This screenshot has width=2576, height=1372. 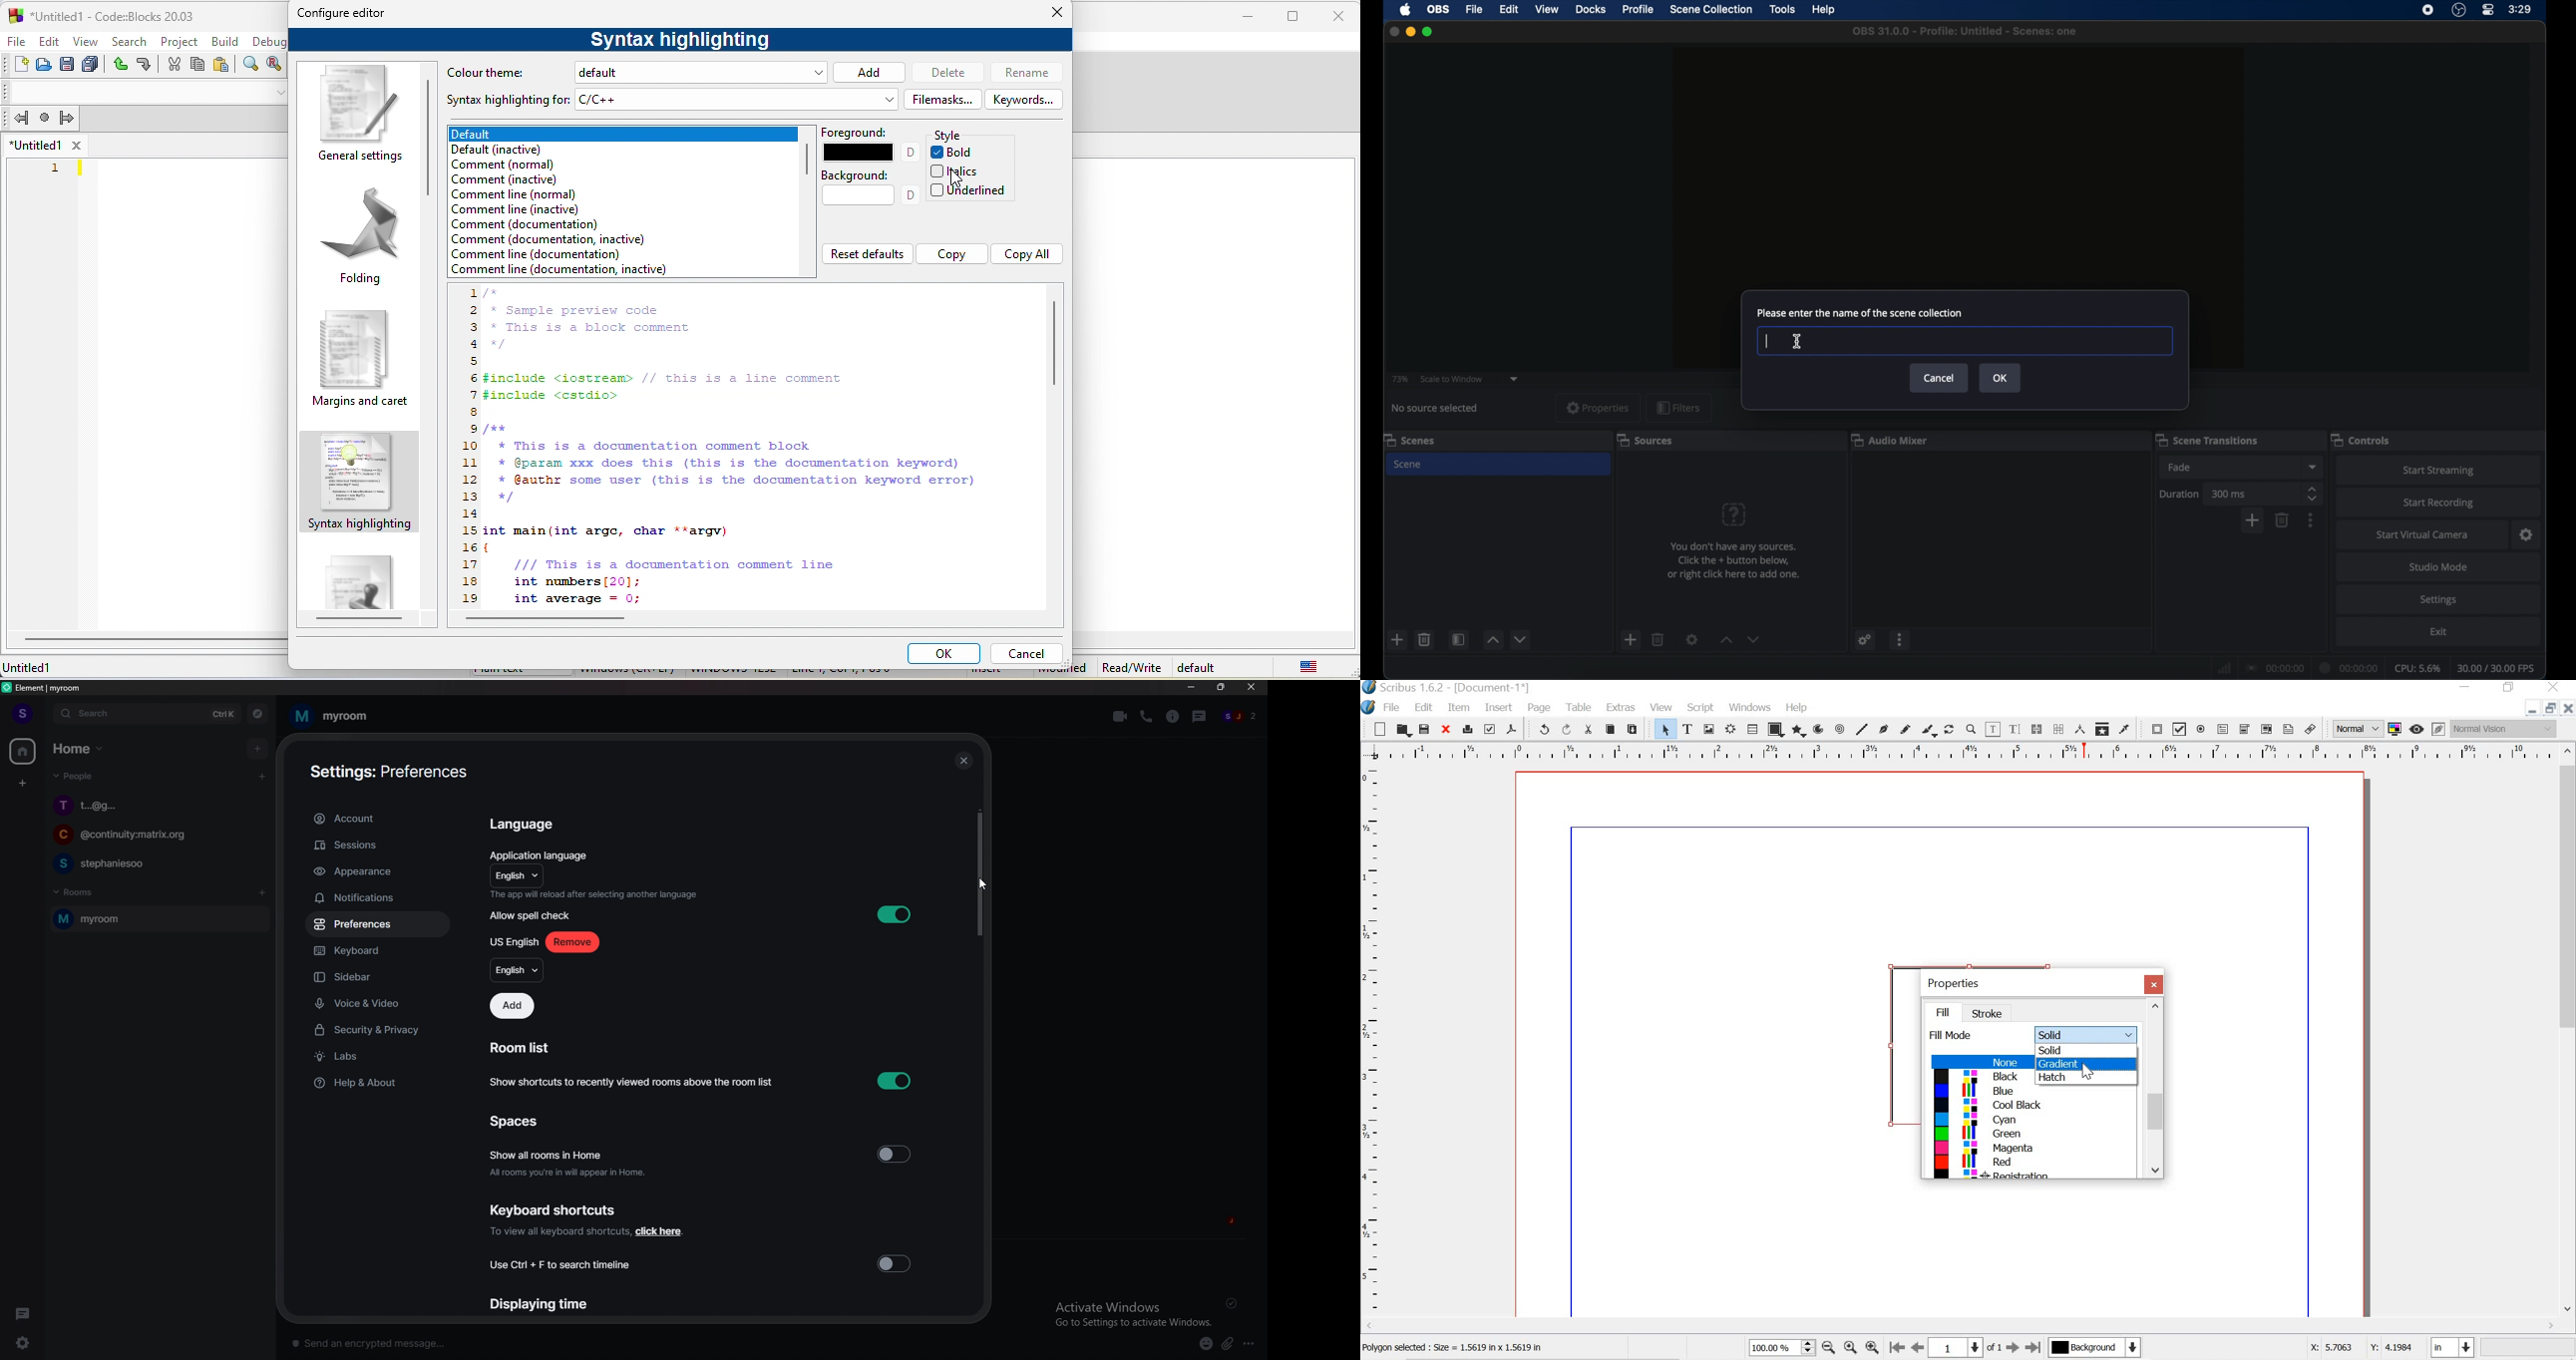 What do you see at coordinates (119, 65) in the screenshot?
I see `undo` at bounding box center [119, 65].